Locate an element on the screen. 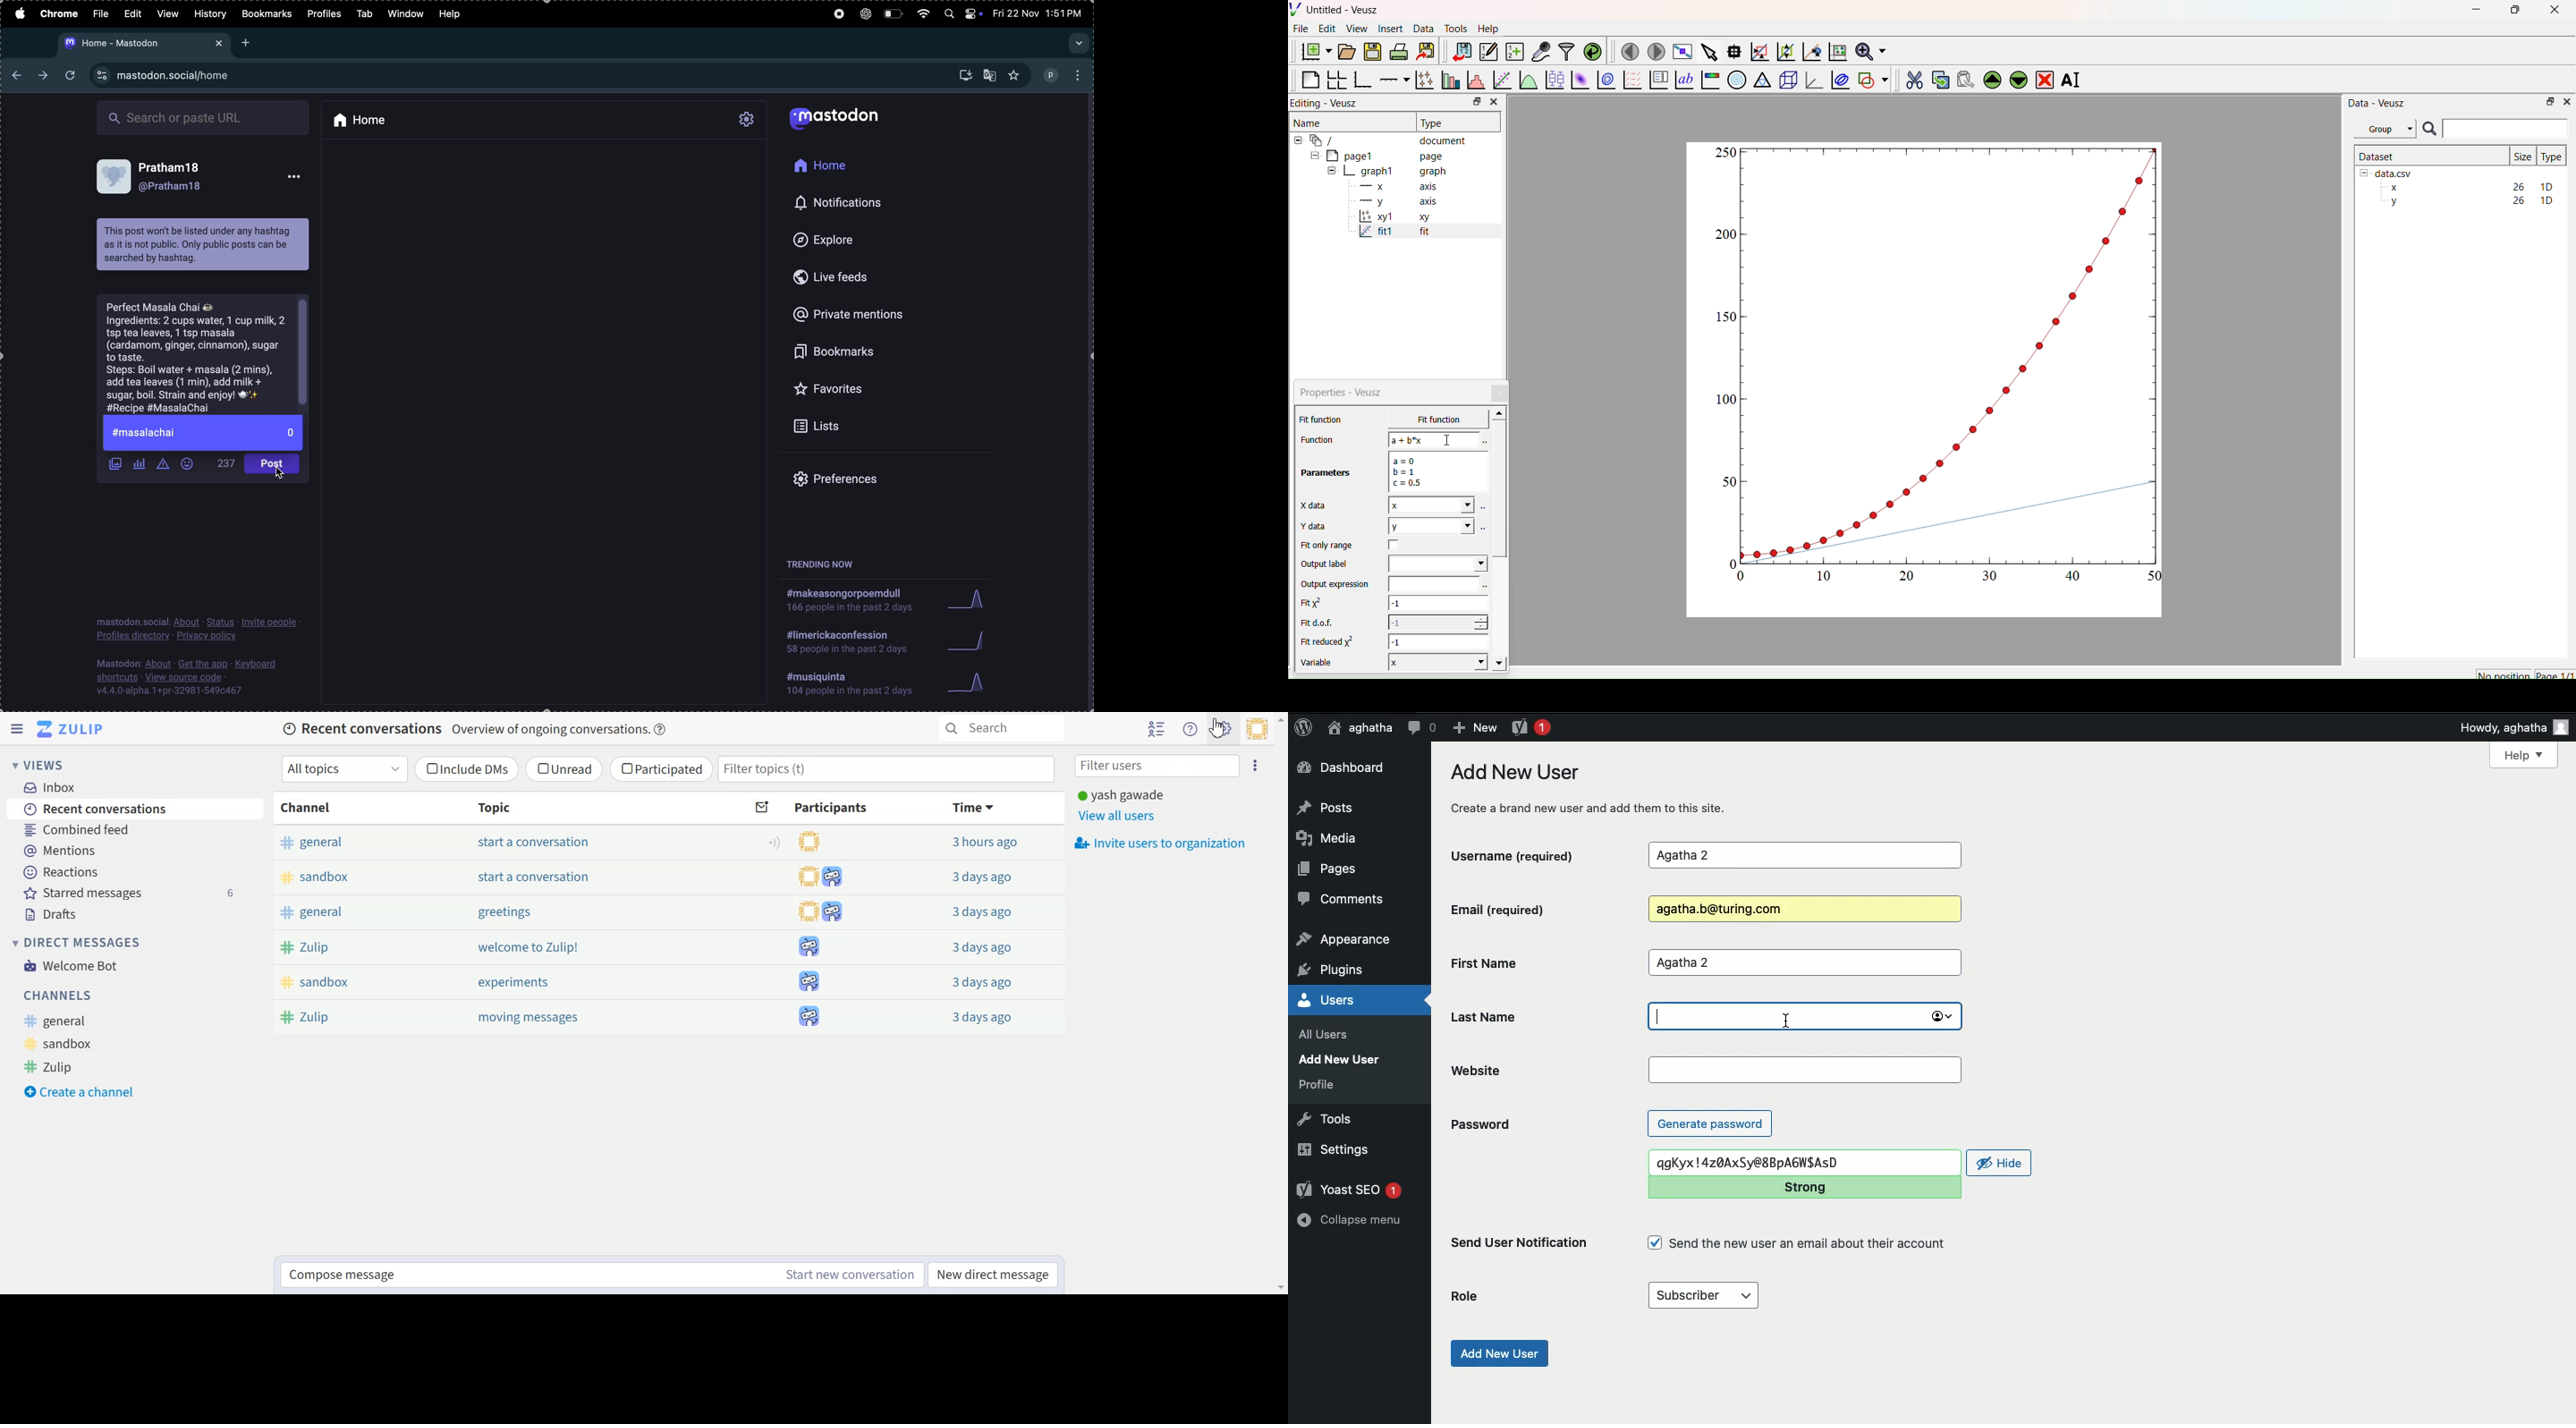 This screenshot has height=1428, width=2576. next is located at coordinates (45, 76).